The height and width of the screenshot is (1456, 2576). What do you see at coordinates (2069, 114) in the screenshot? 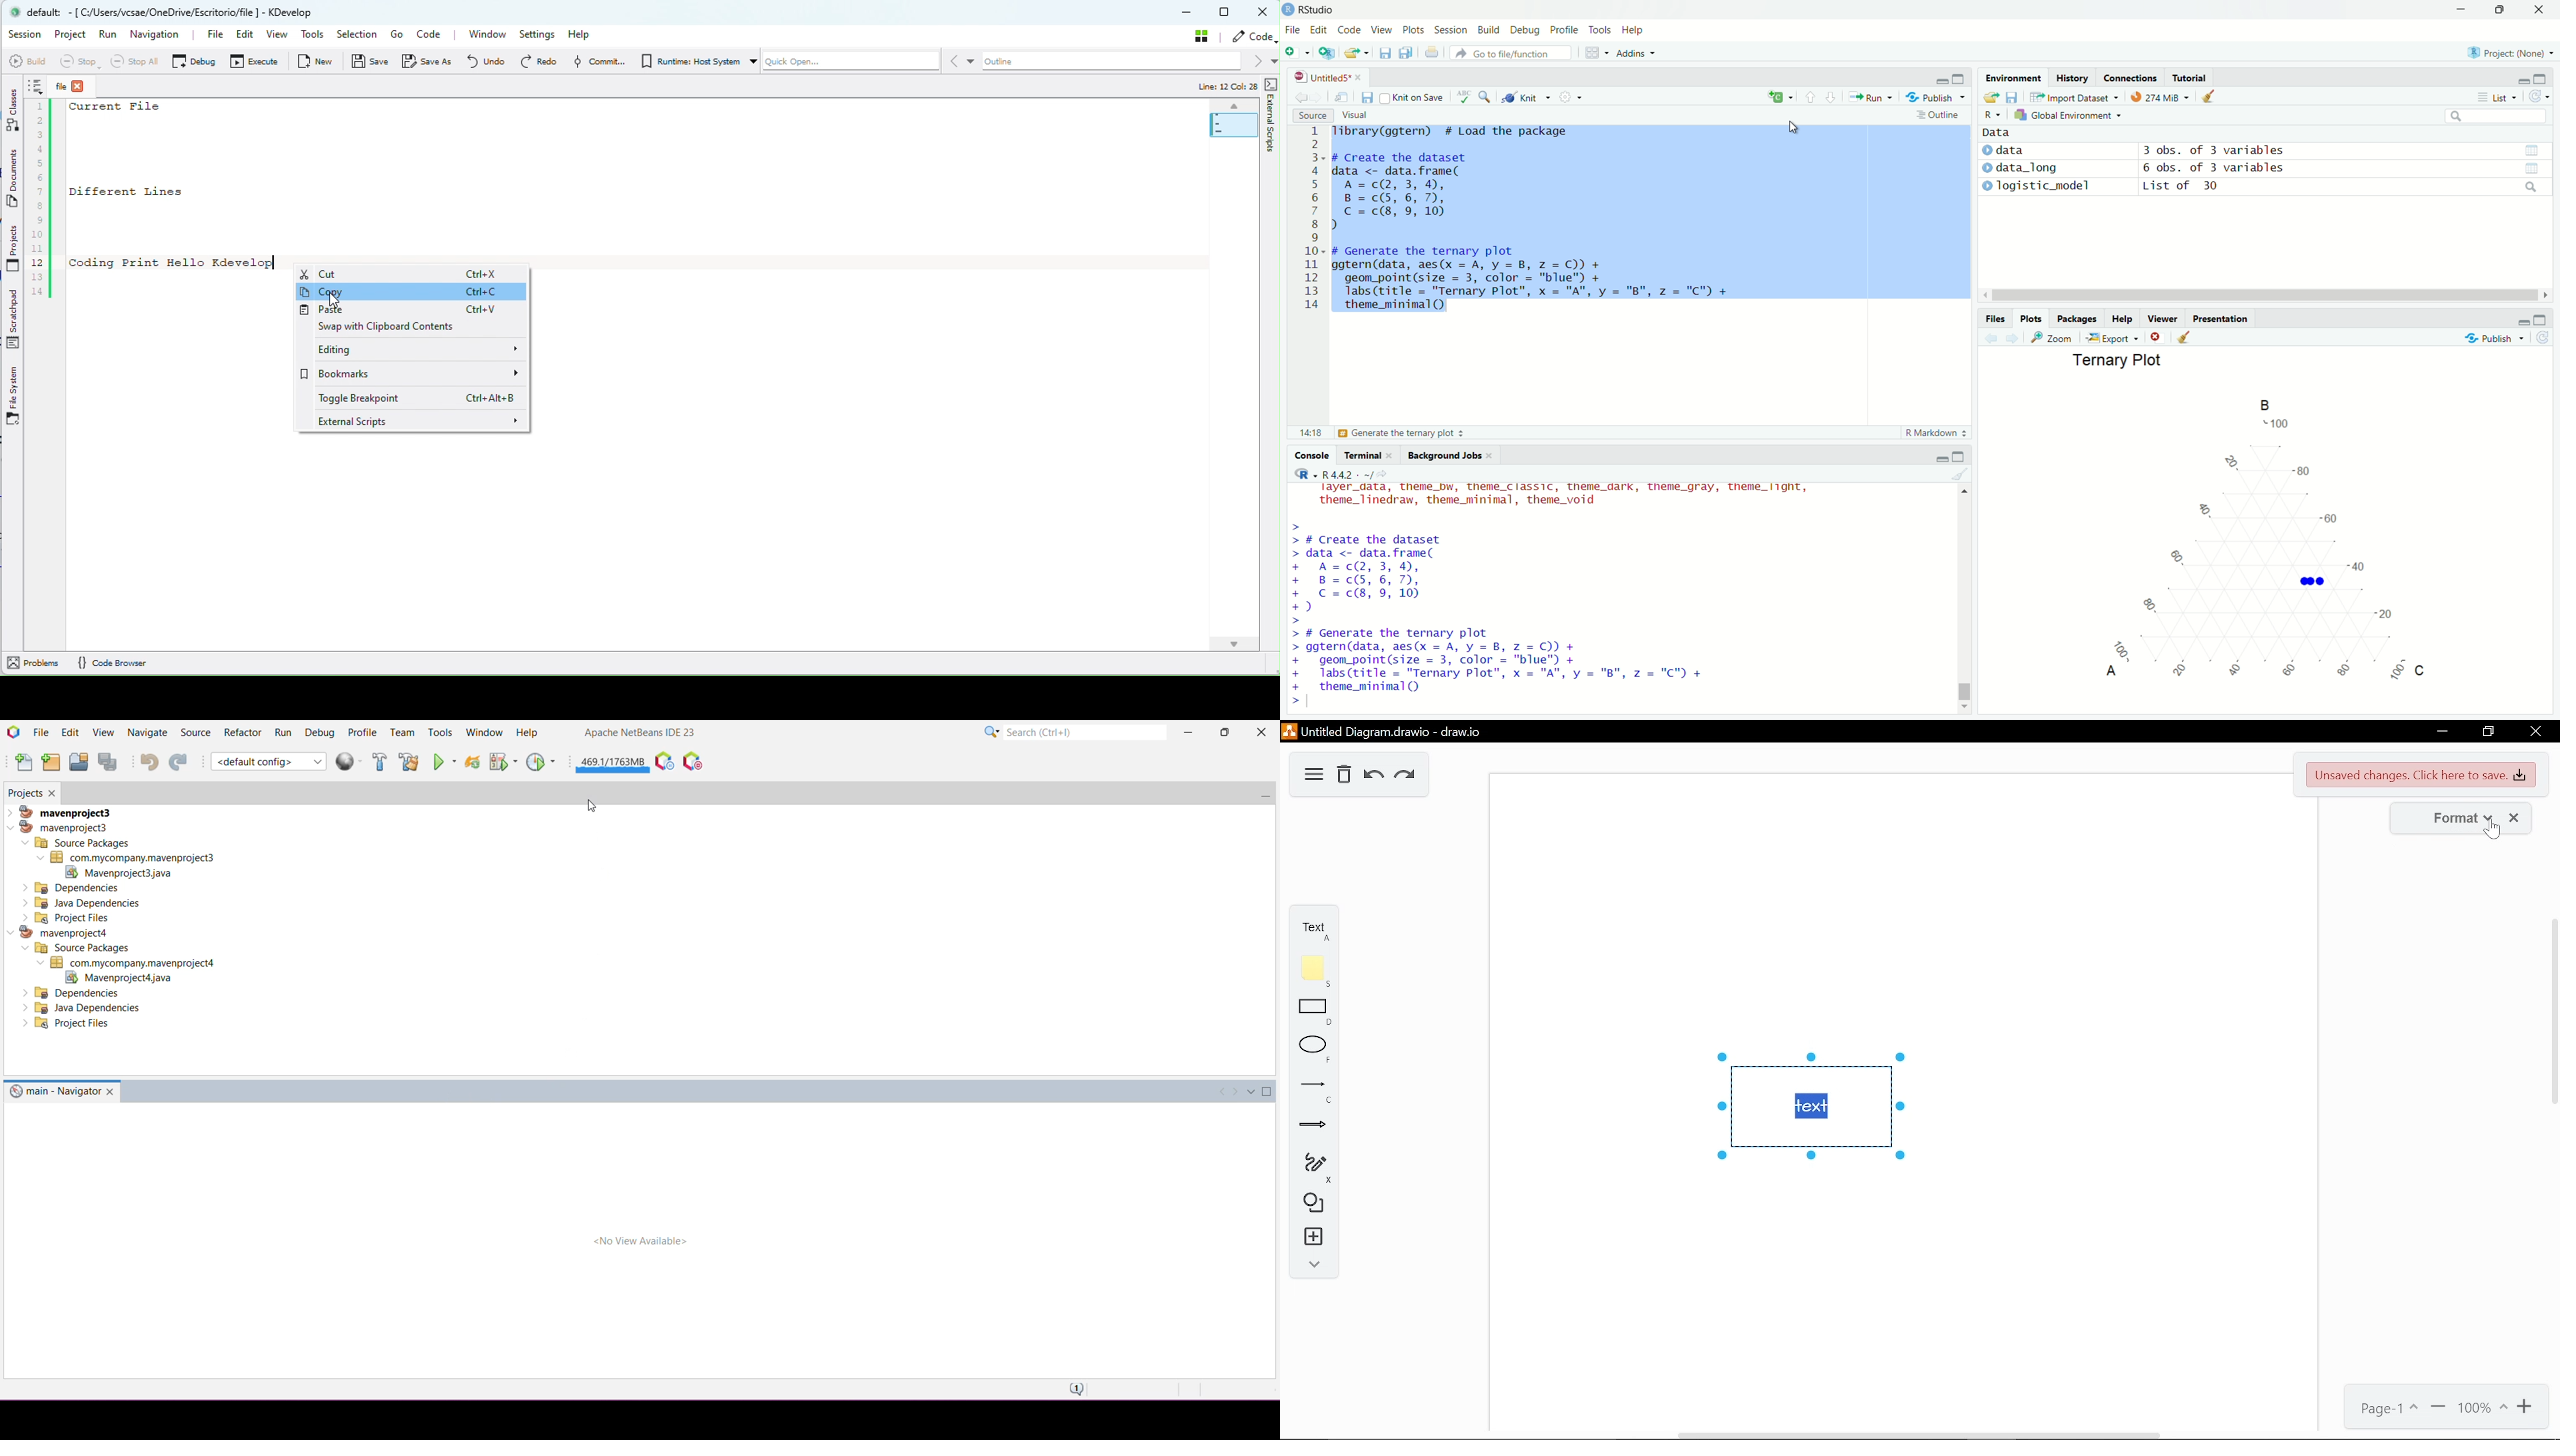
I see `Global Environment «=` at bounding box center [2069, 114].